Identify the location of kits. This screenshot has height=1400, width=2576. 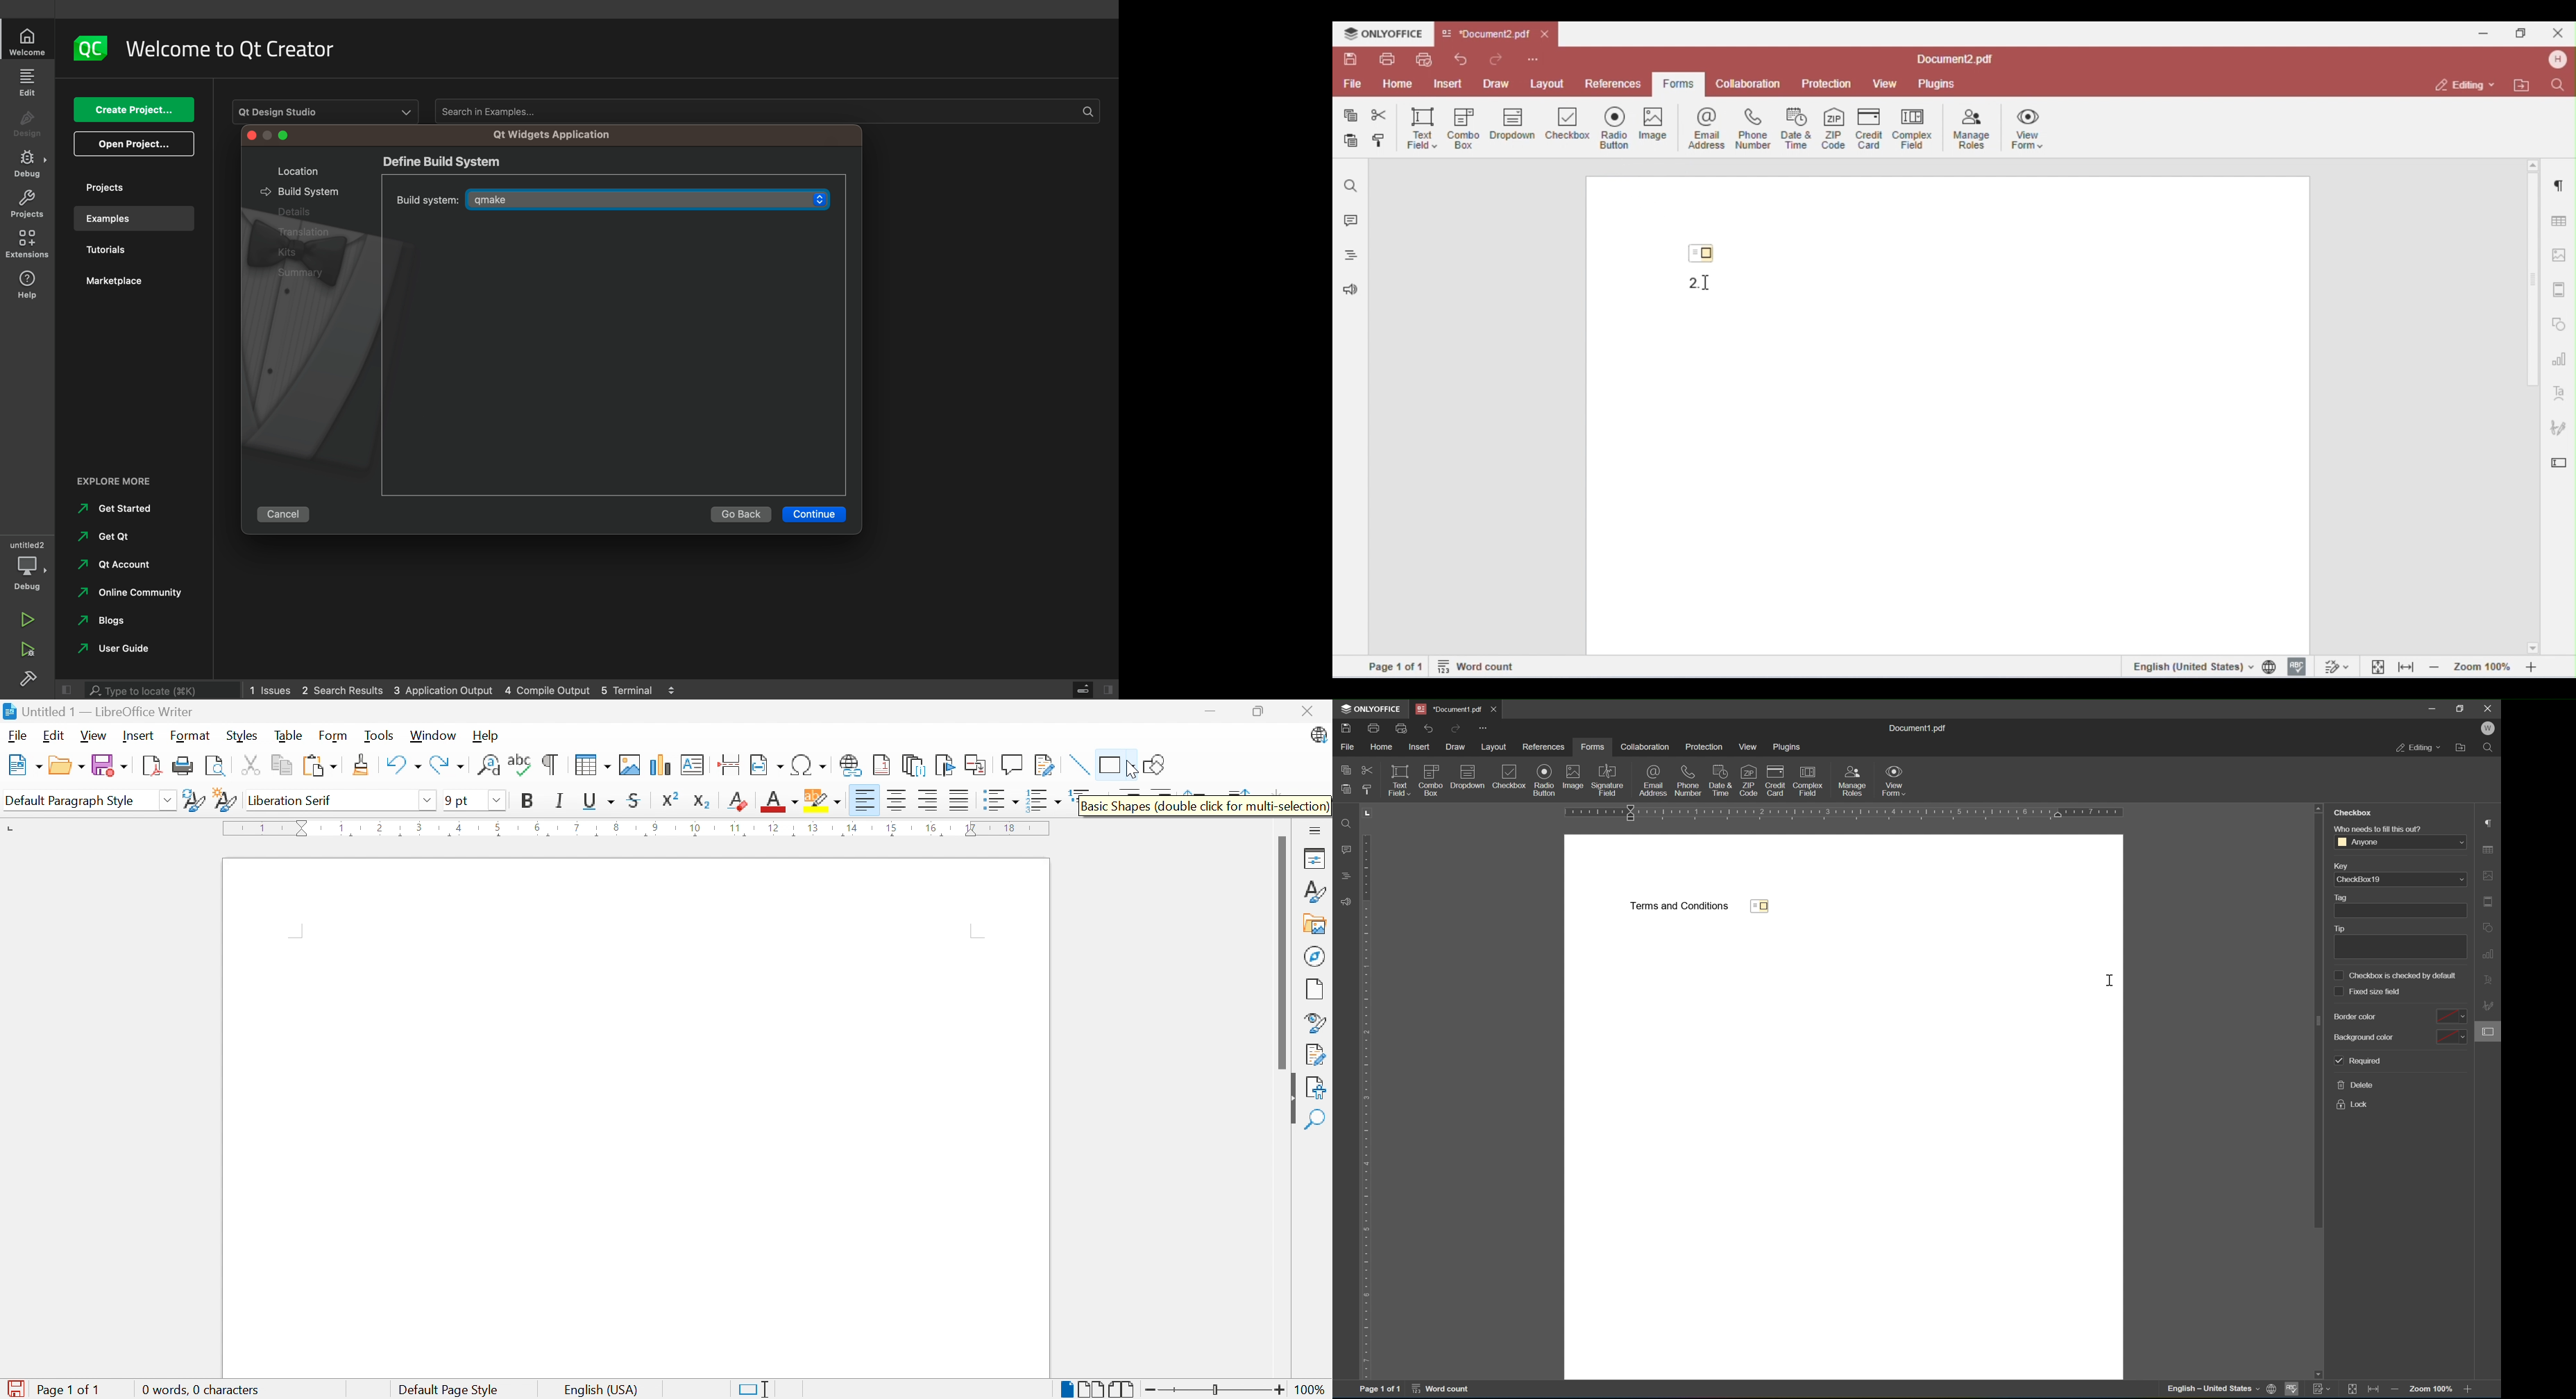
(293, 252).